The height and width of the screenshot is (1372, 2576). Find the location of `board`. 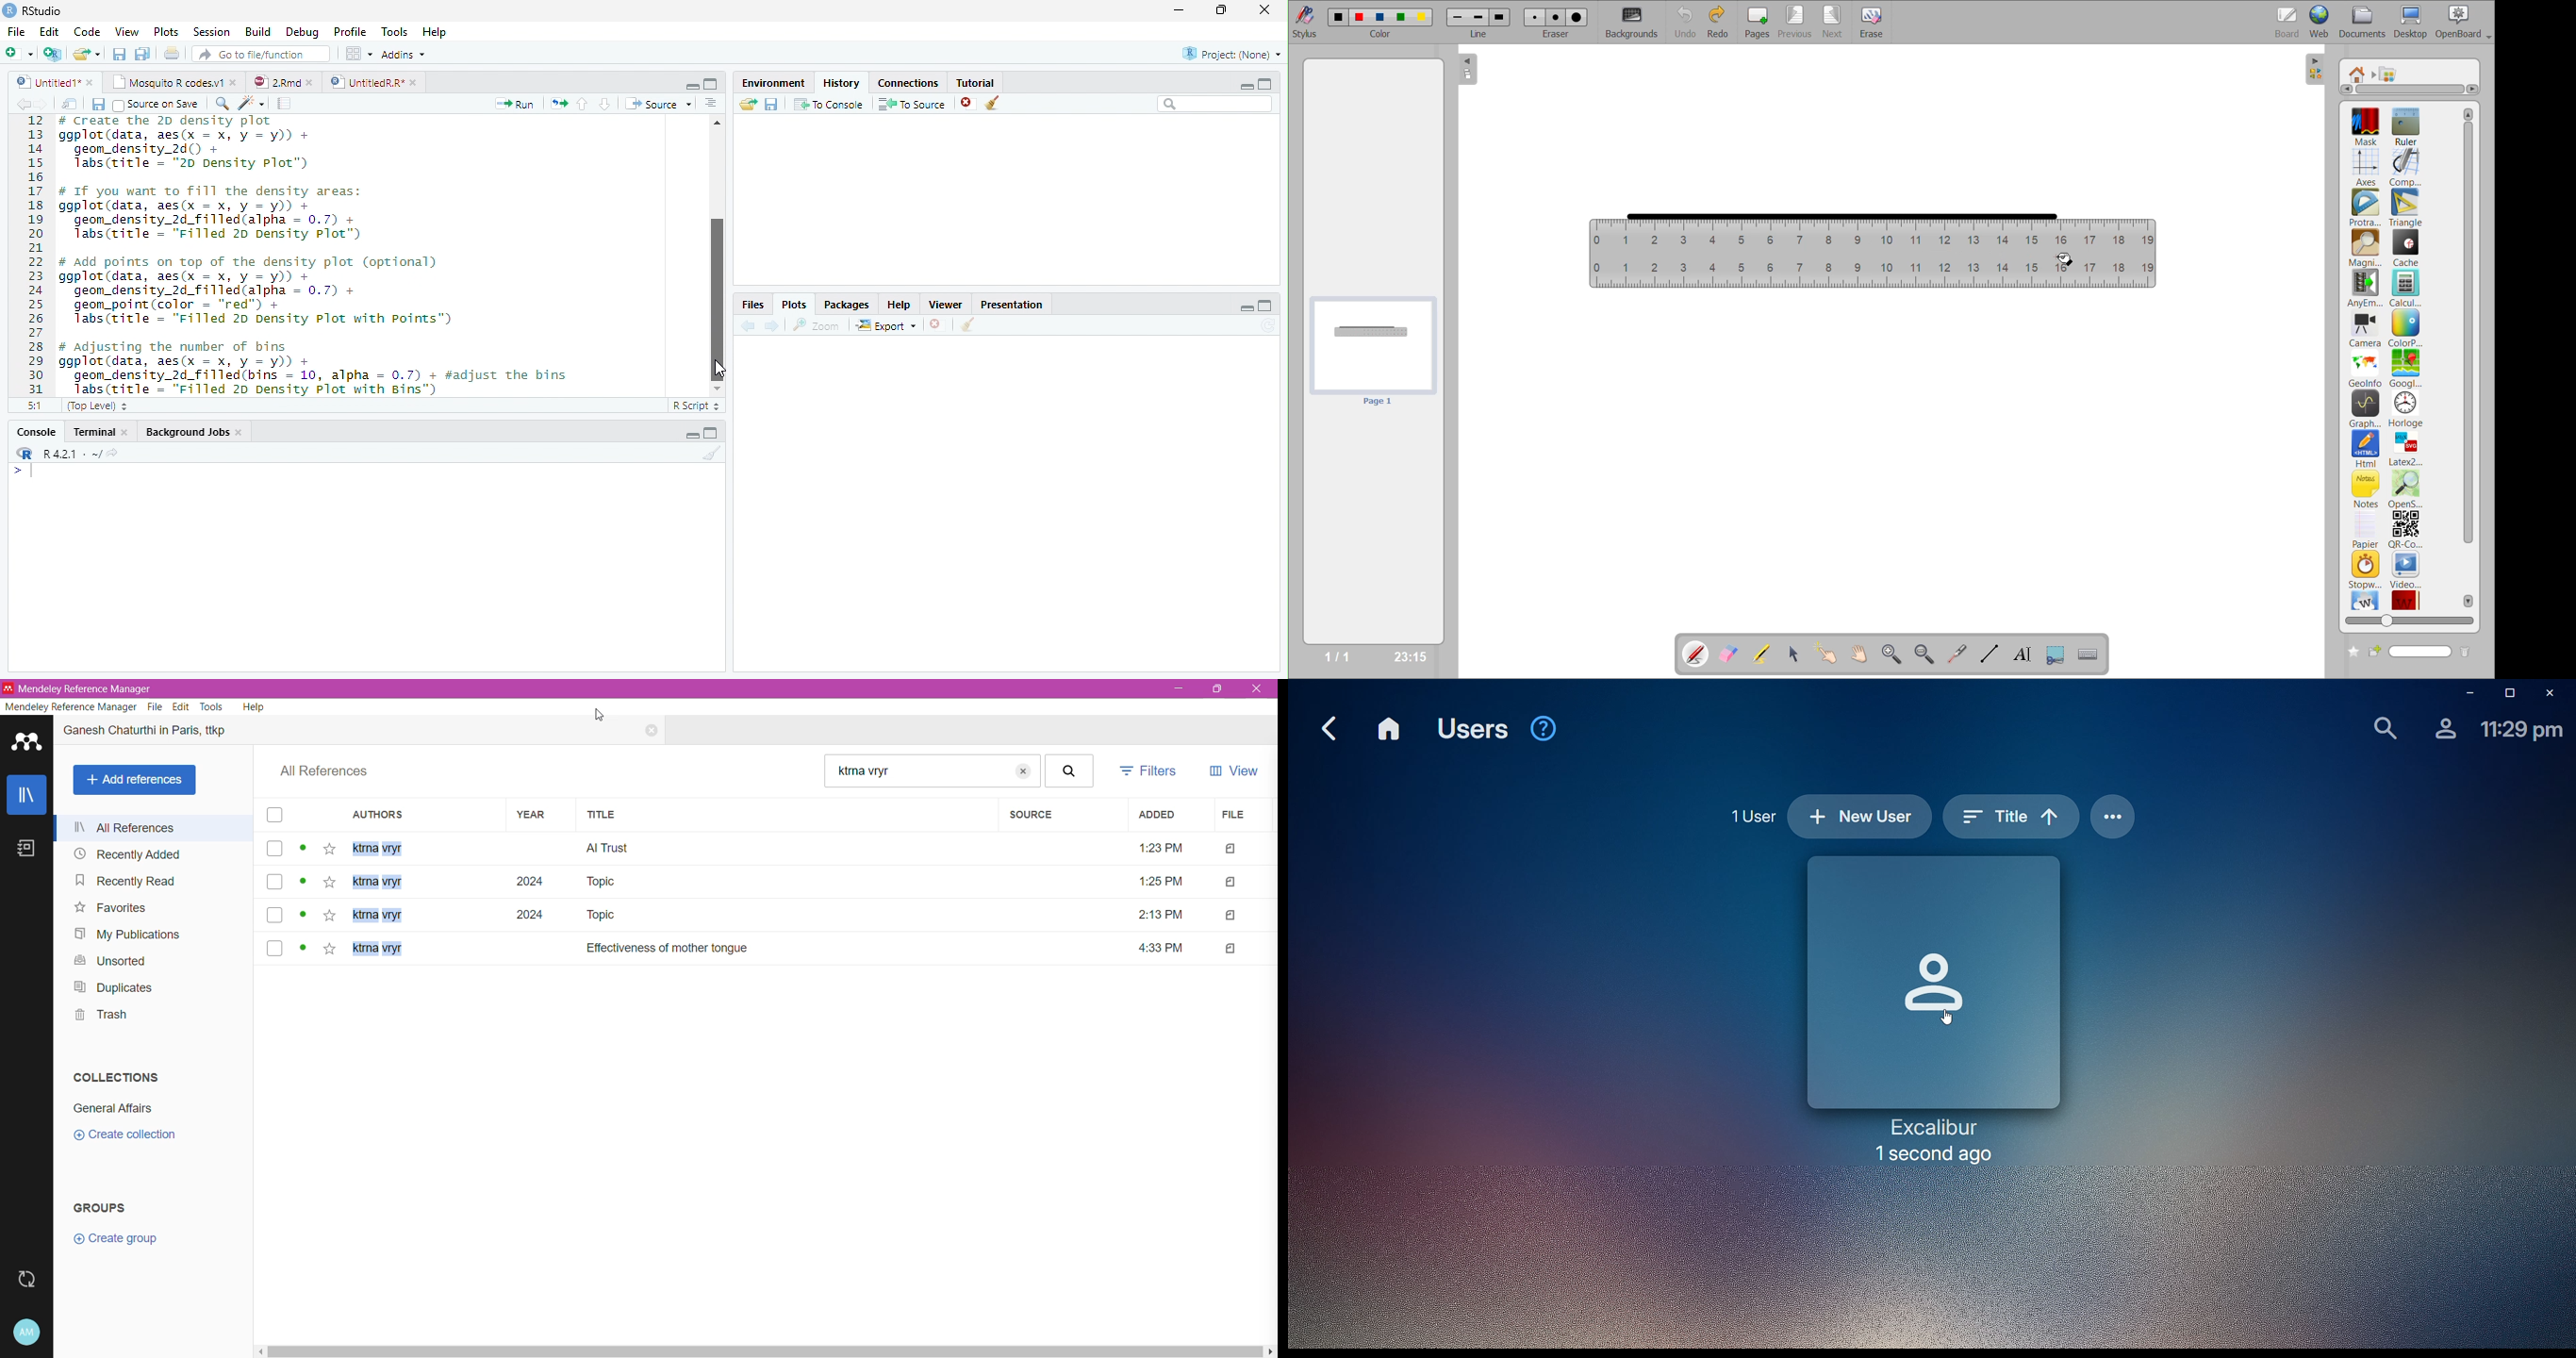

board is located at coordinates (2289, 21).